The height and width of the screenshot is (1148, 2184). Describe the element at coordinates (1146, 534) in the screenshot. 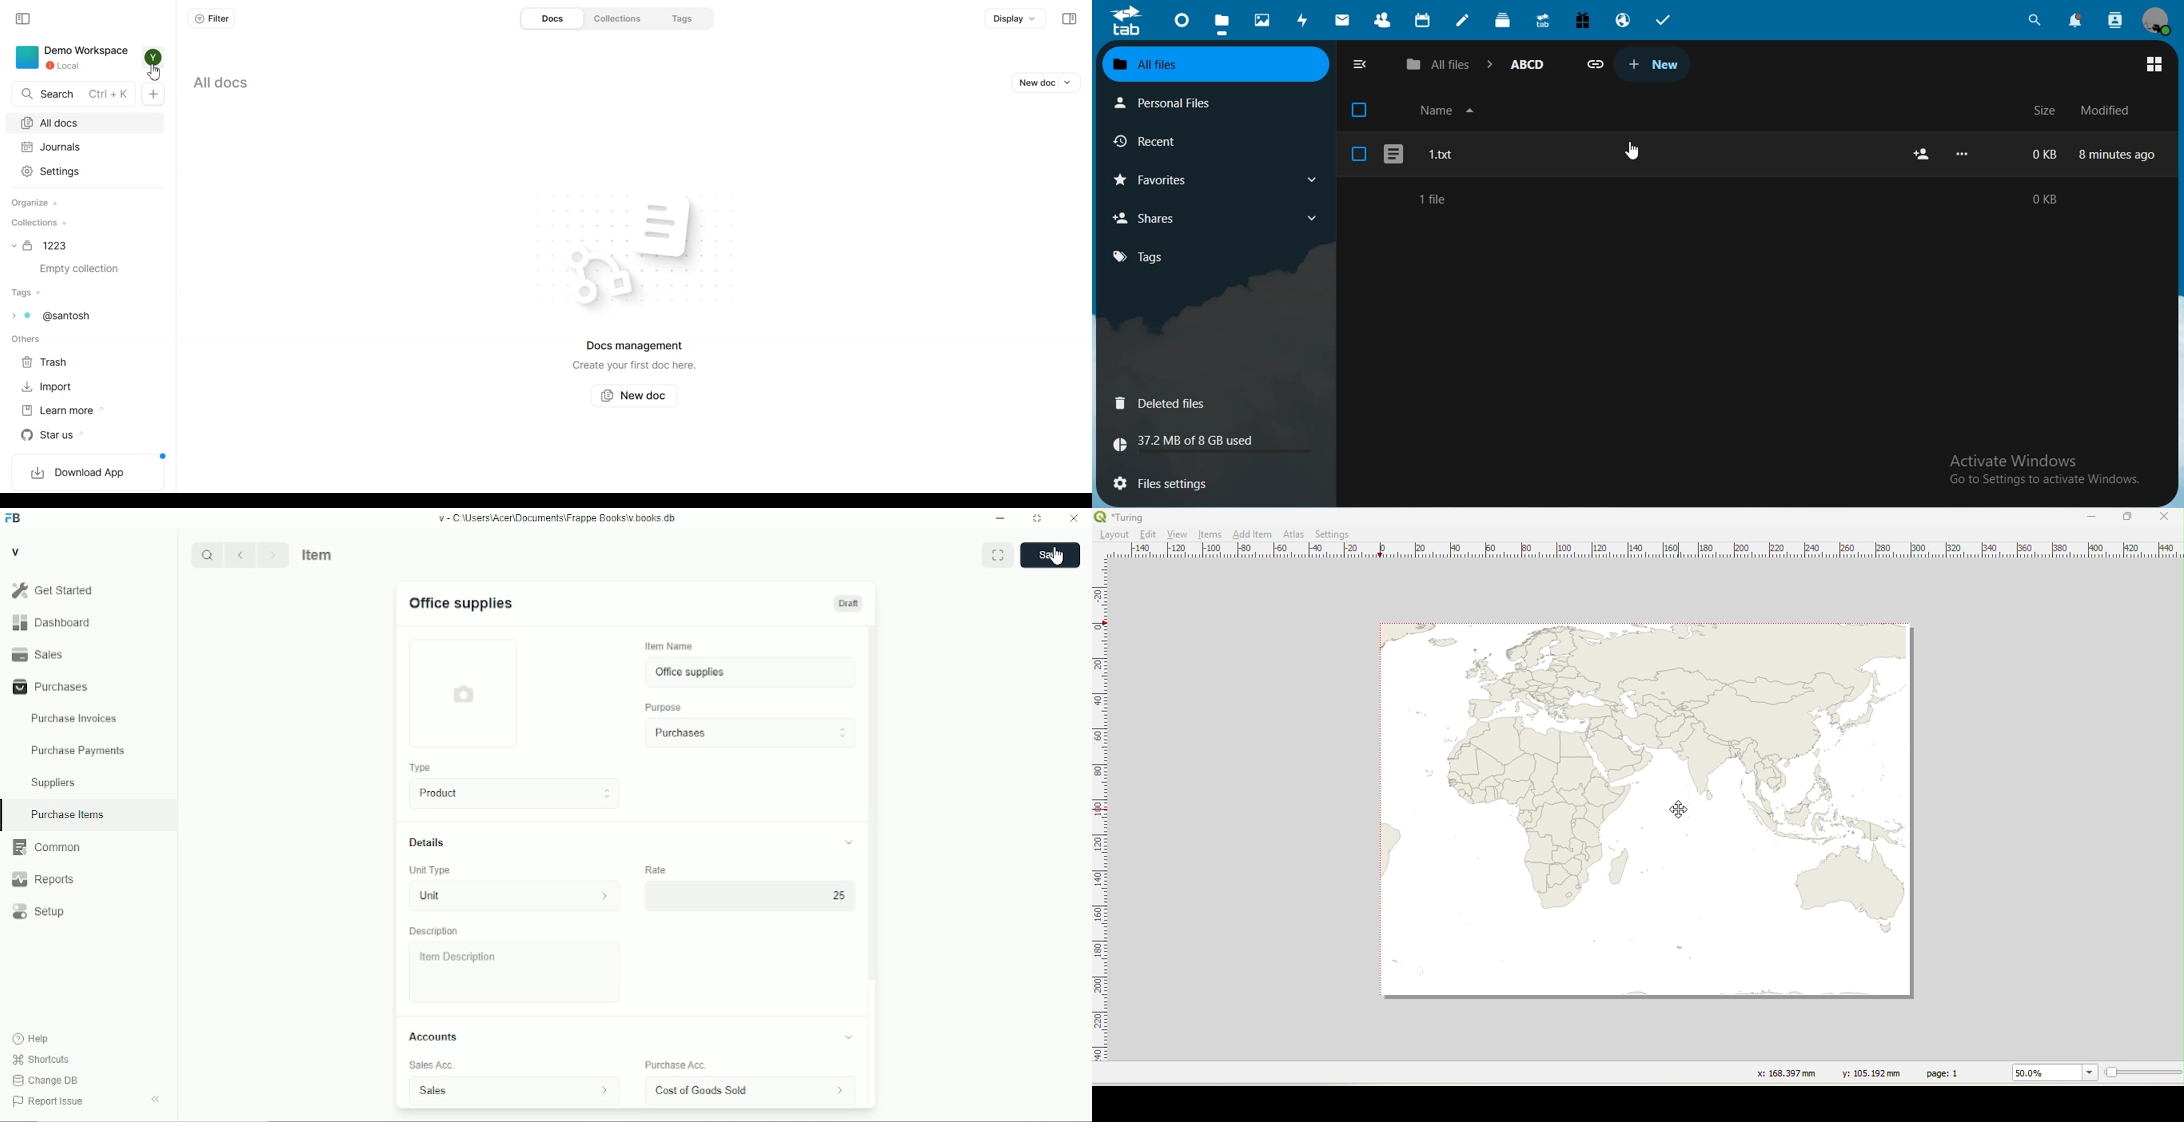

I see `Edit` at that location.